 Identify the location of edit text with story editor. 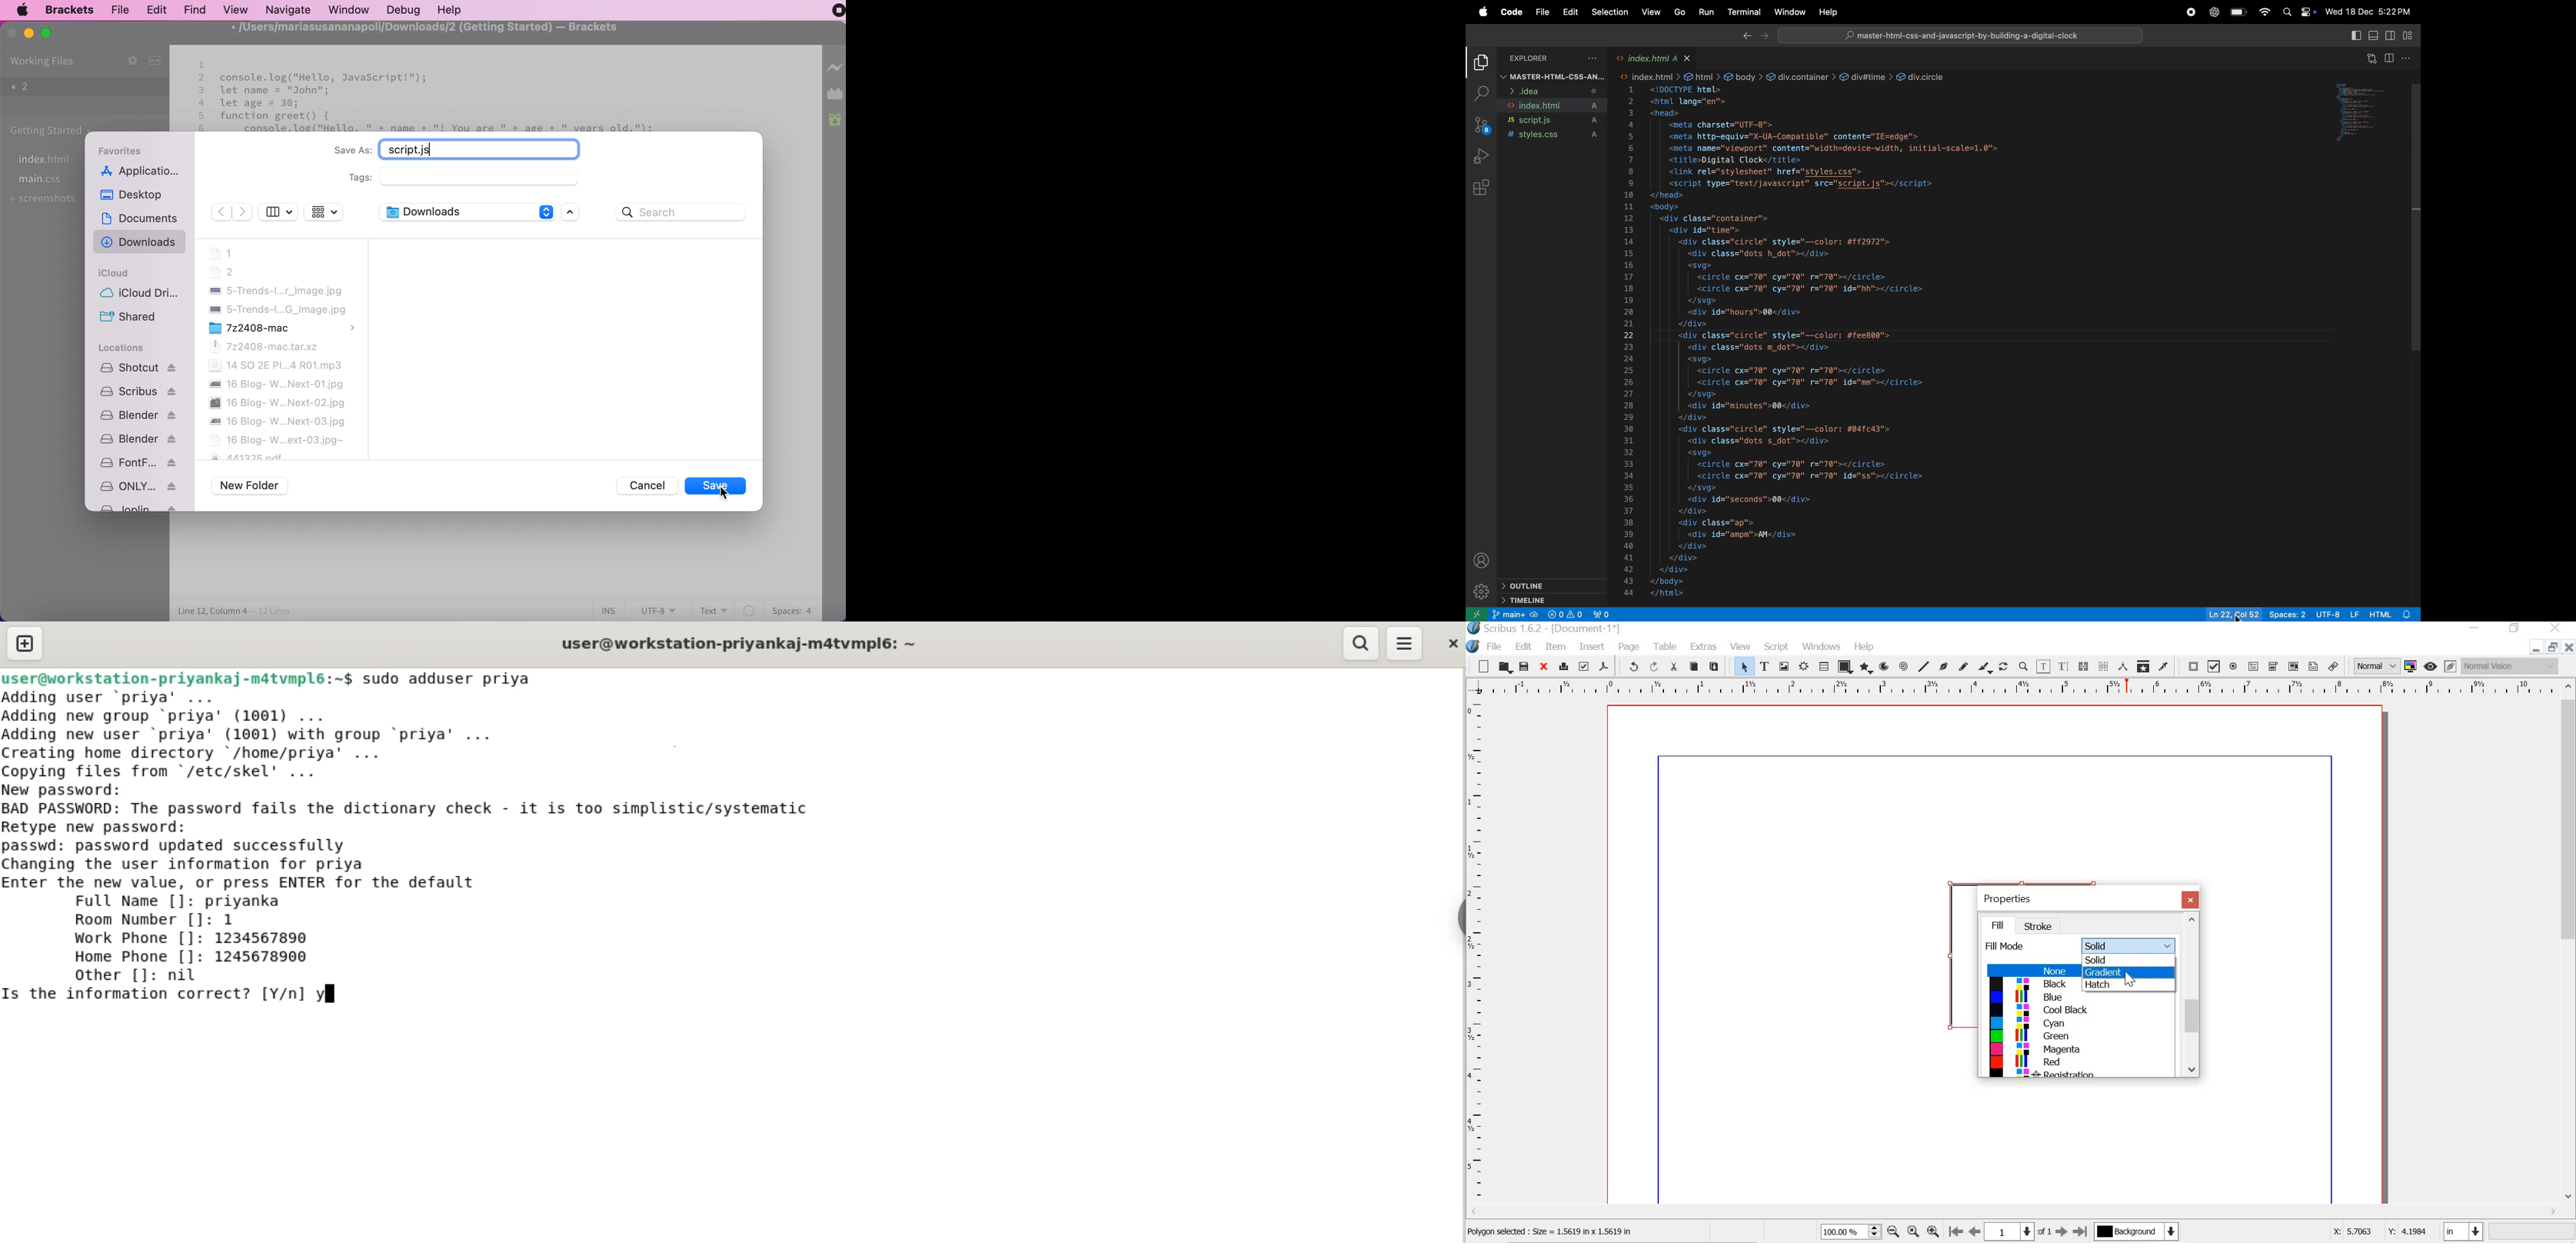
(2066, 667).